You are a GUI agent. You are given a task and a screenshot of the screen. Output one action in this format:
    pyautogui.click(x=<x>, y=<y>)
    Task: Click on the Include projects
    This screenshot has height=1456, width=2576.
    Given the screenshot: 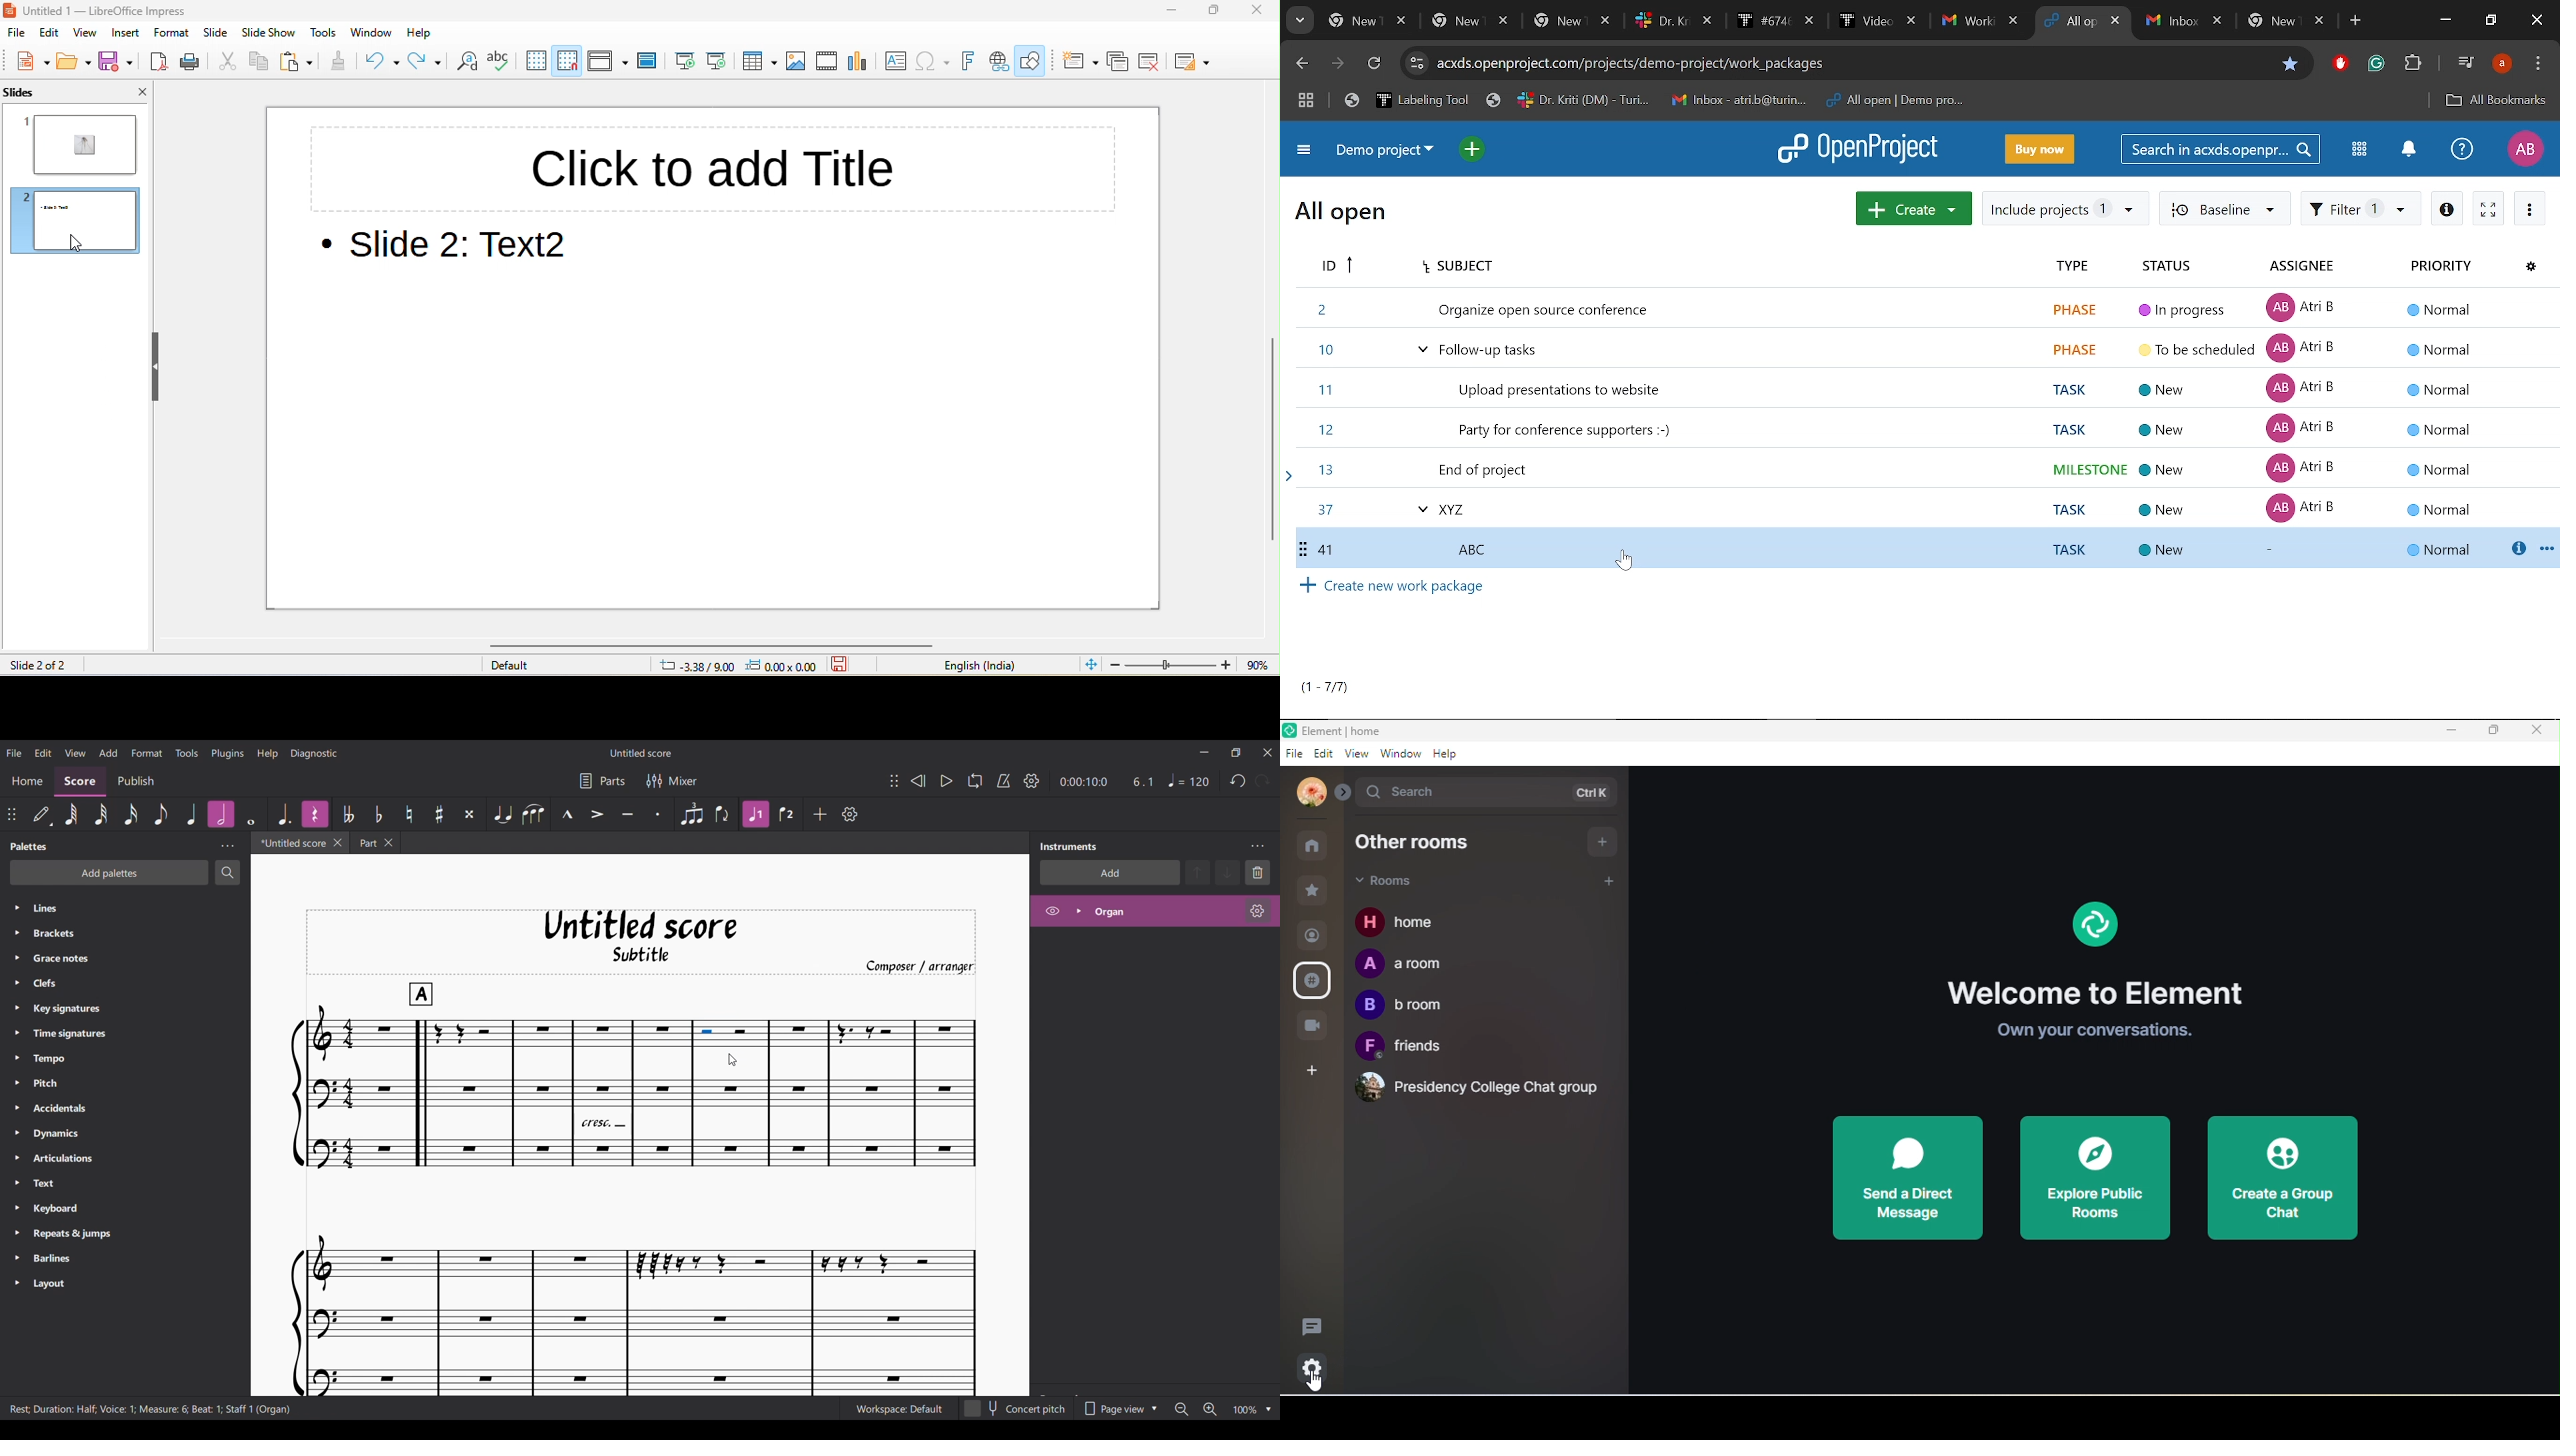 What is the action you would take?
    pyautogui.click(x=2064, y=207)
    